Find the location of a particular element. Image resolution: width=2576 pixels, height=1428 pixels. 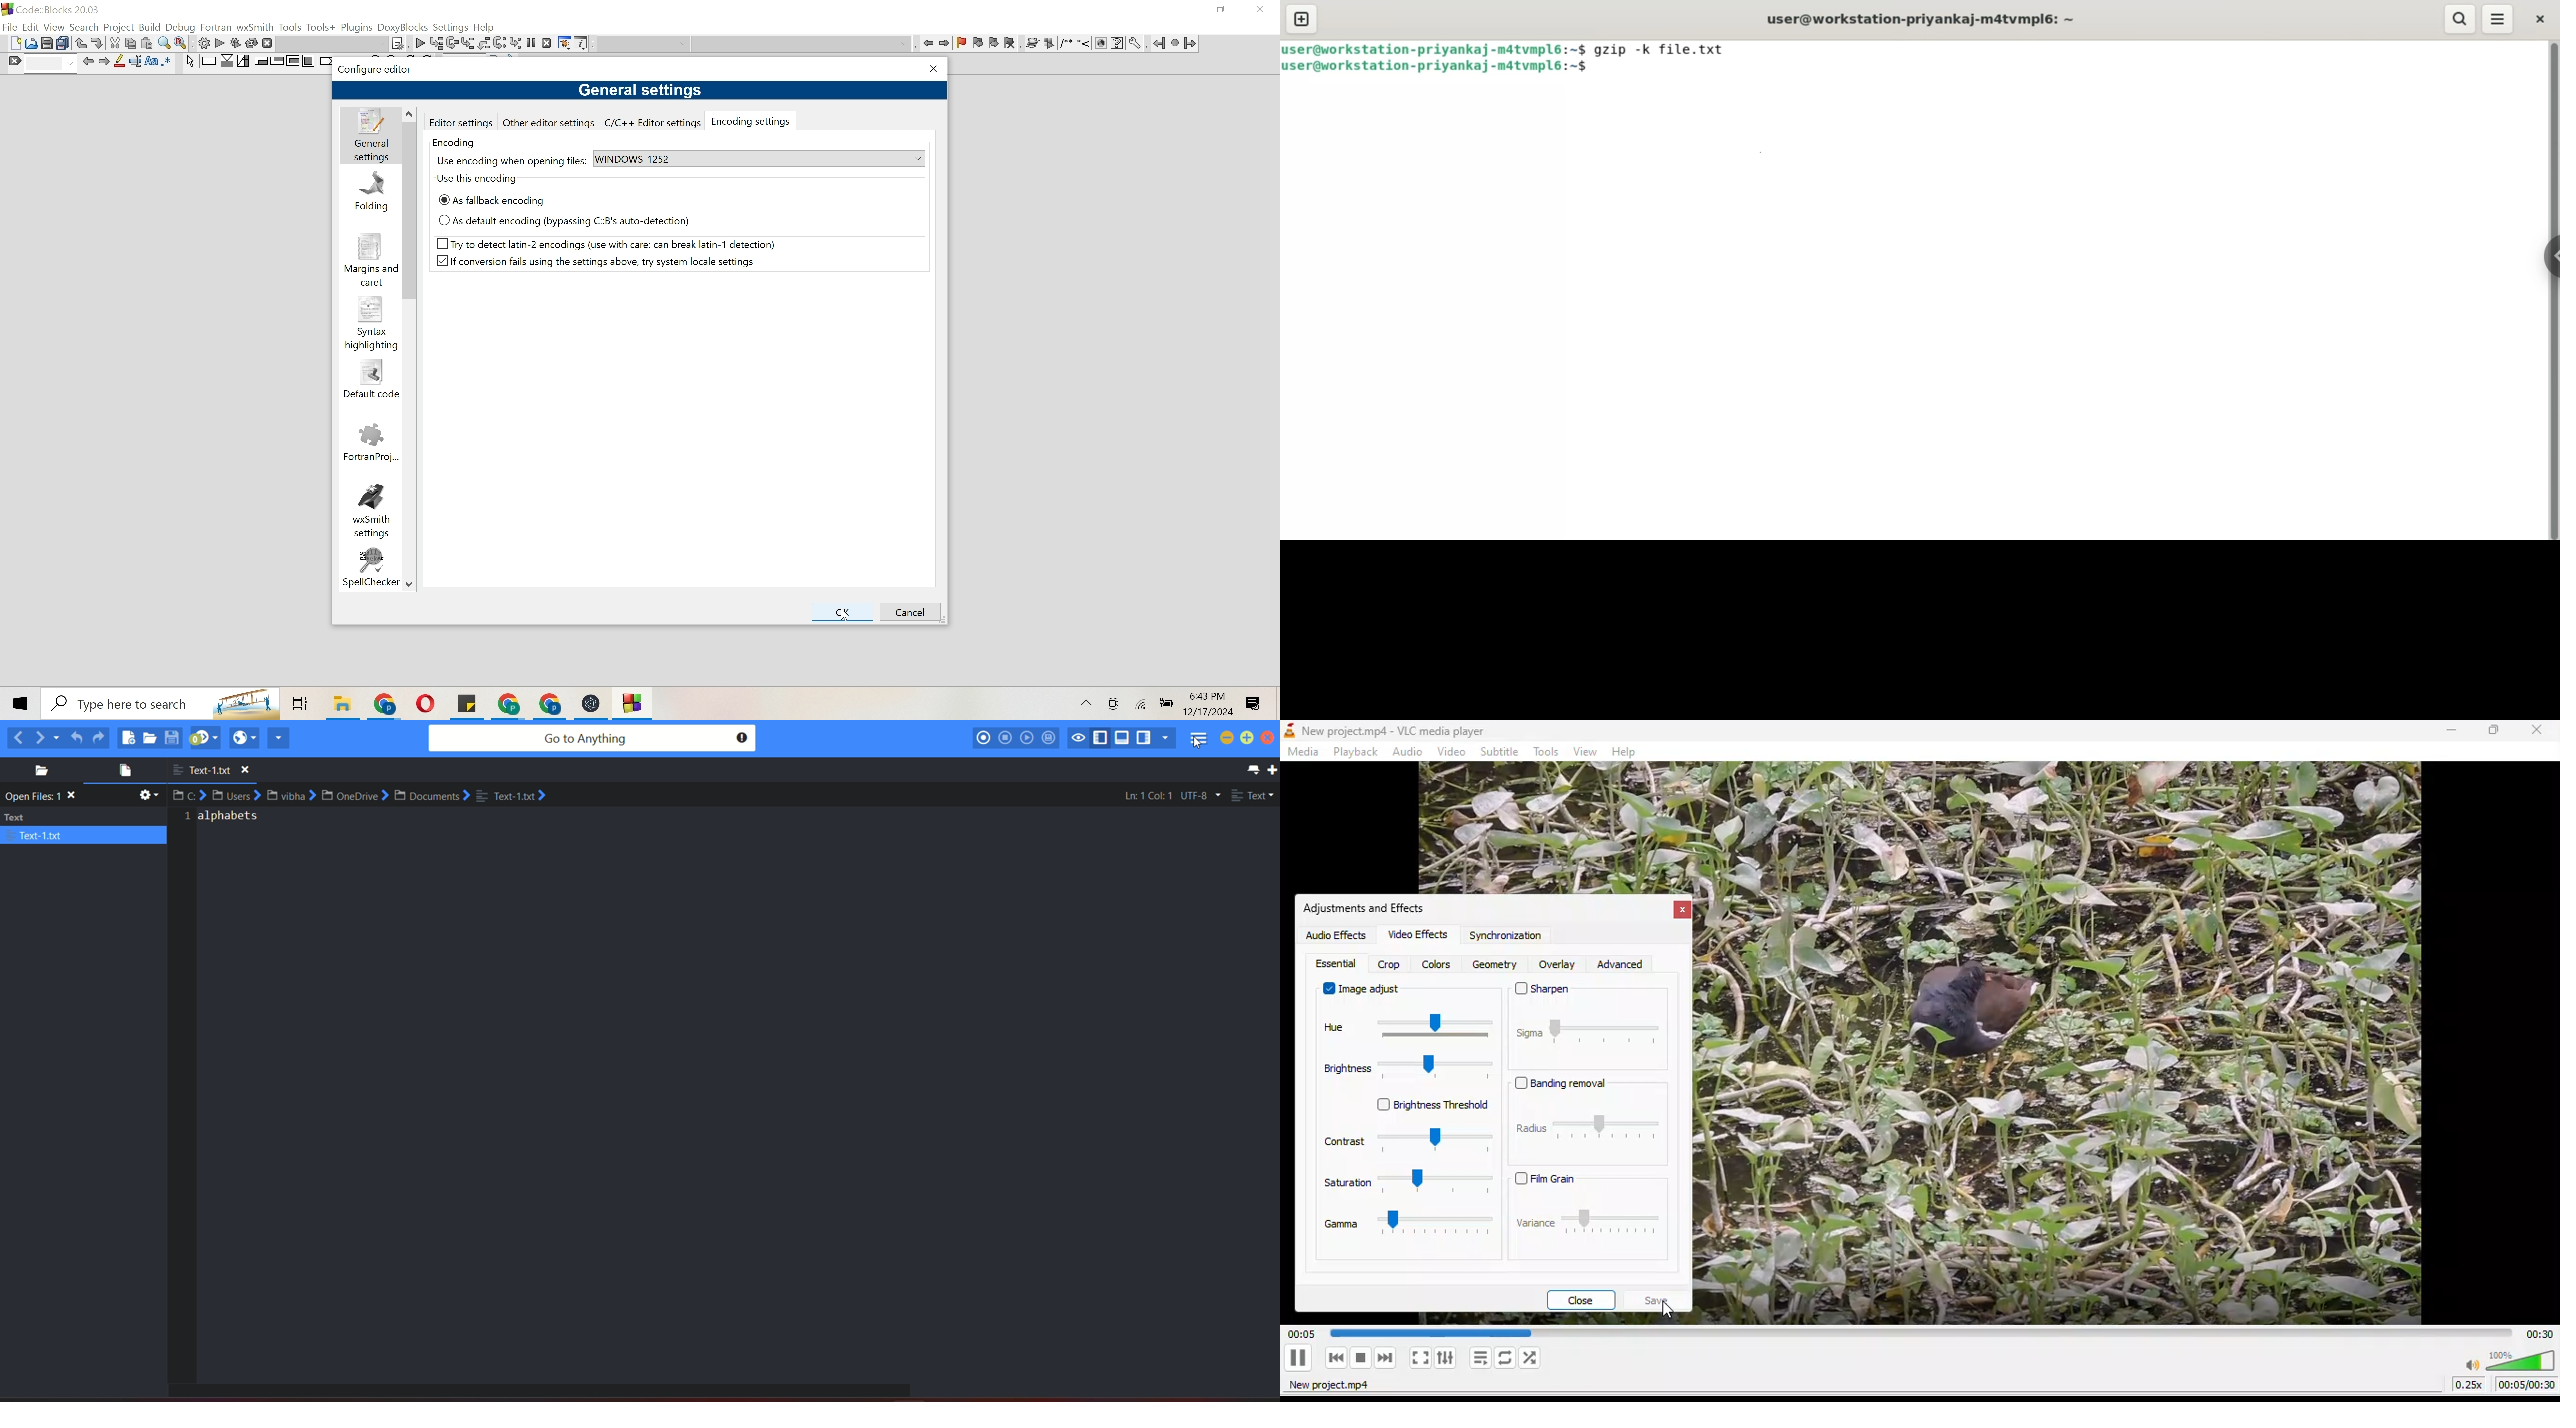

Folding is located at coordinates (371, 192).